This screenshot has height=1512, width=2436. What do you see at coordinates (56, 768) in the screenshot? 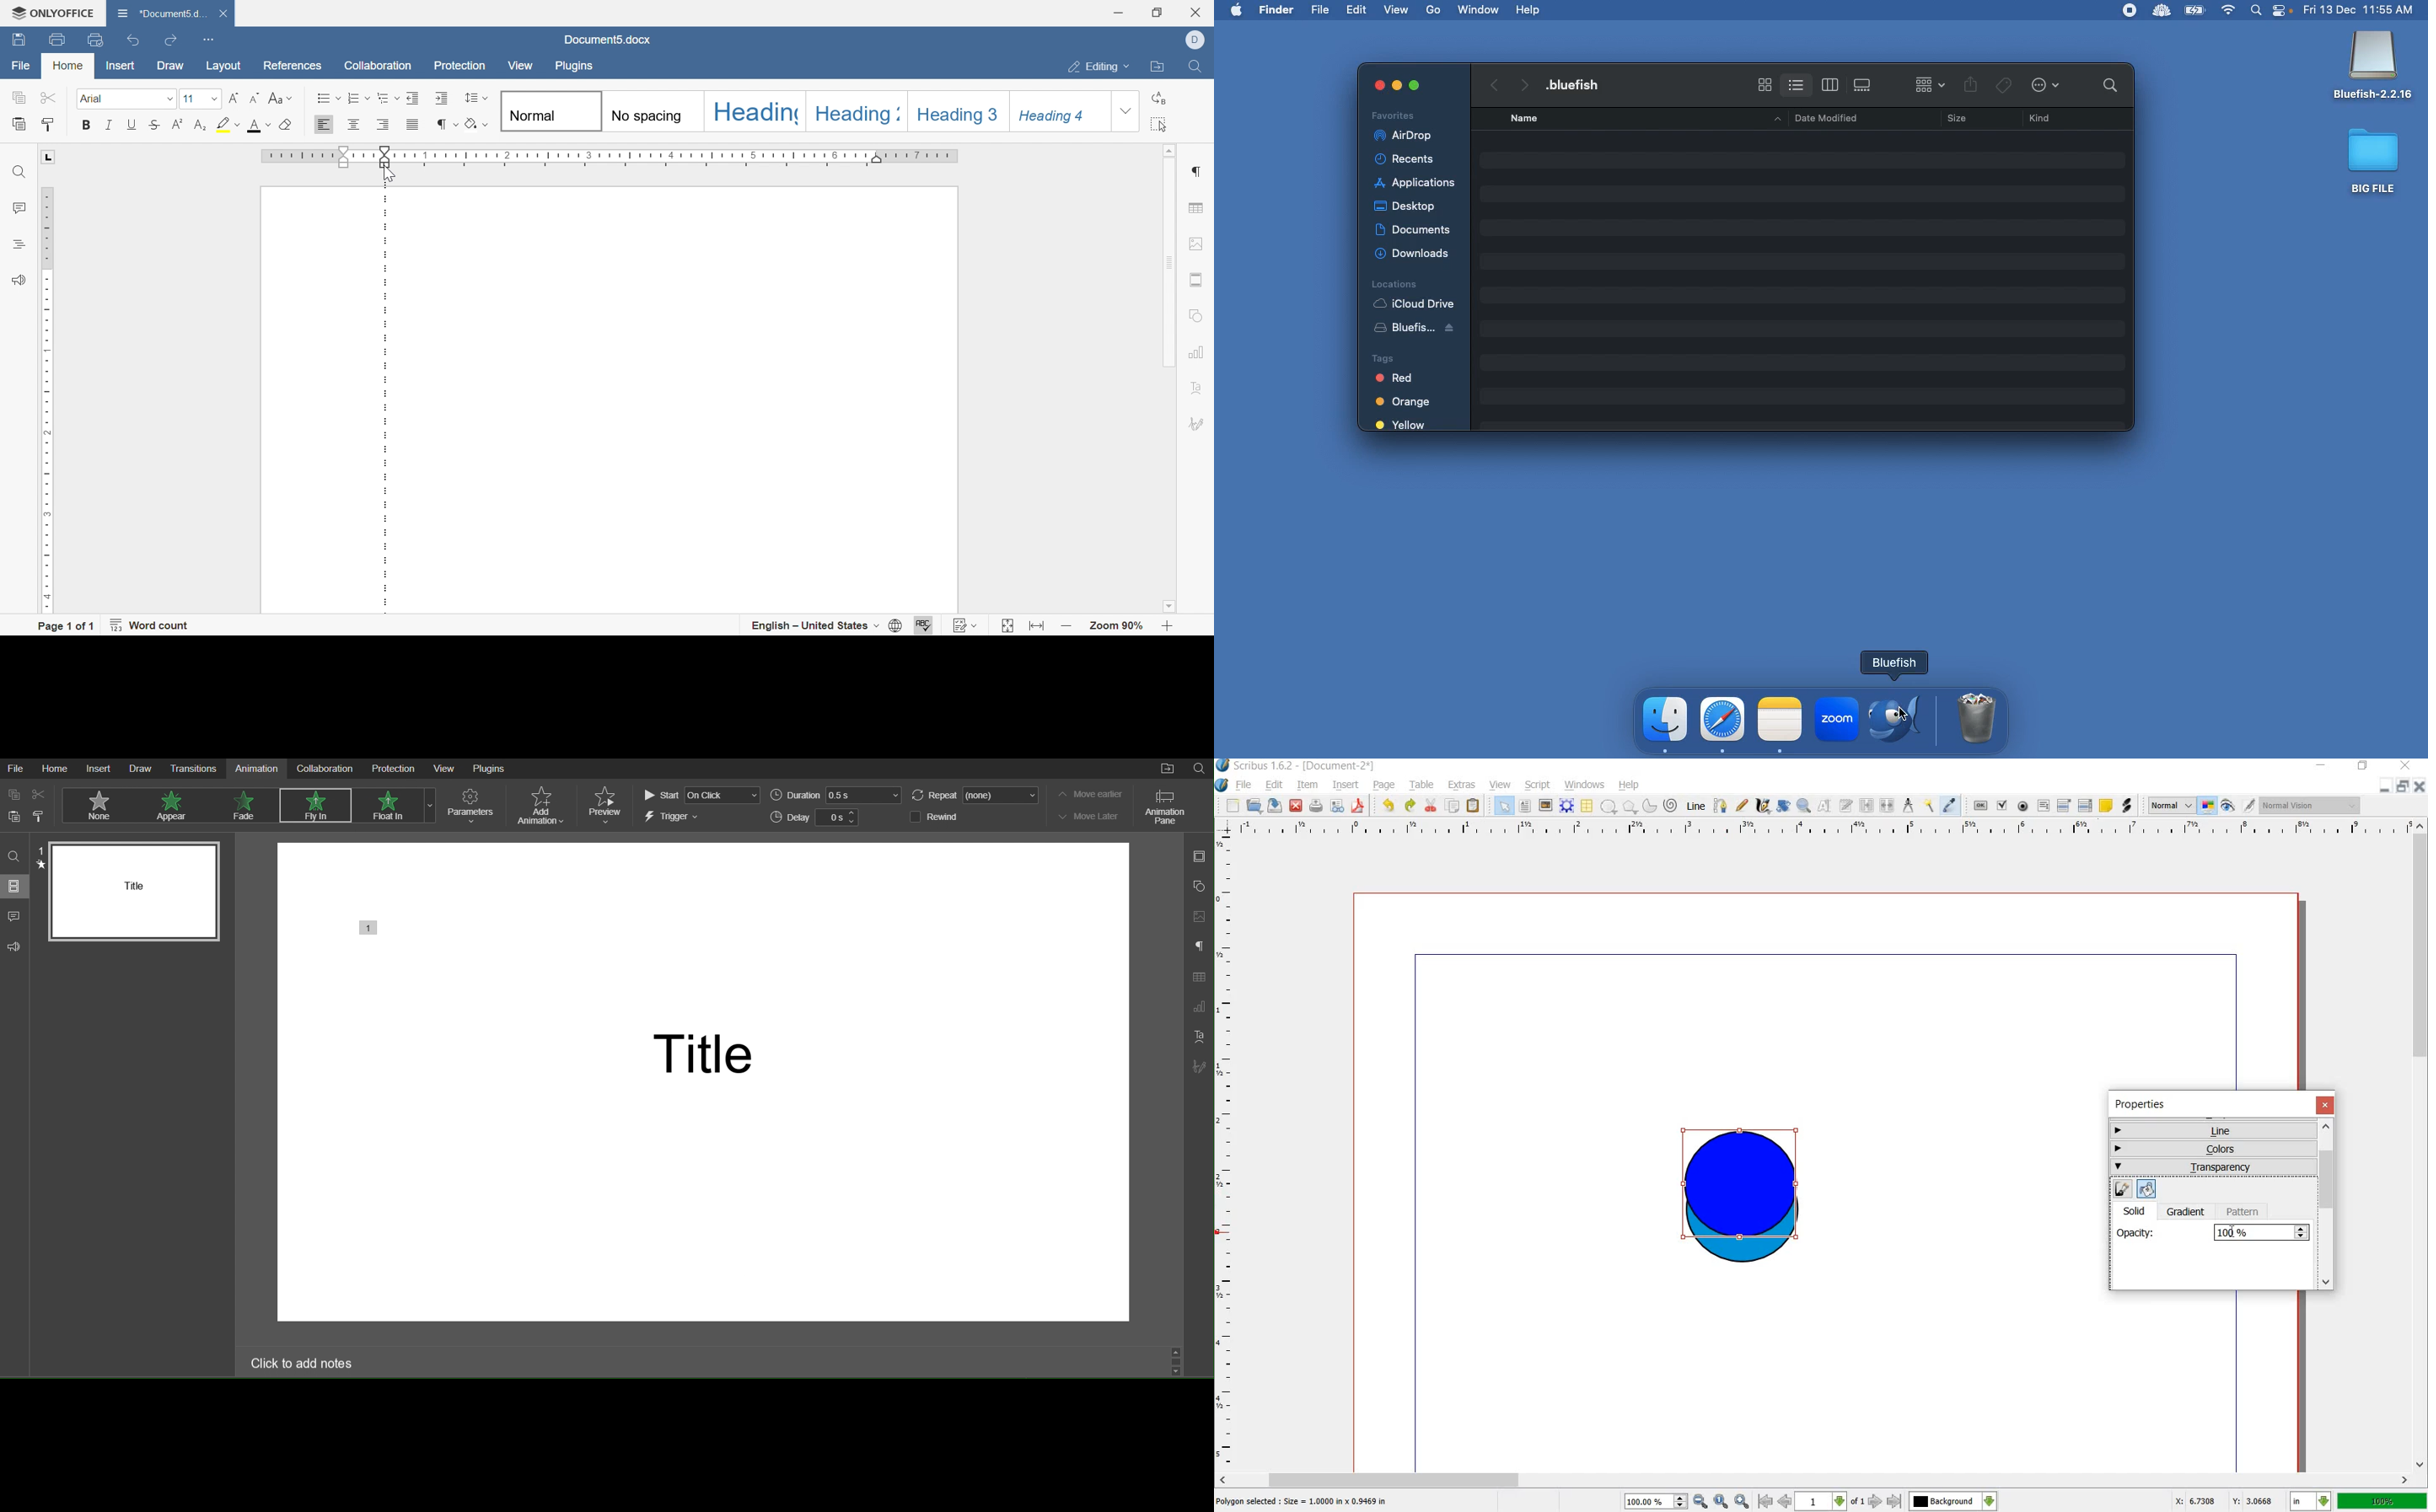
I see `Home` at bounding box center [56, 768].